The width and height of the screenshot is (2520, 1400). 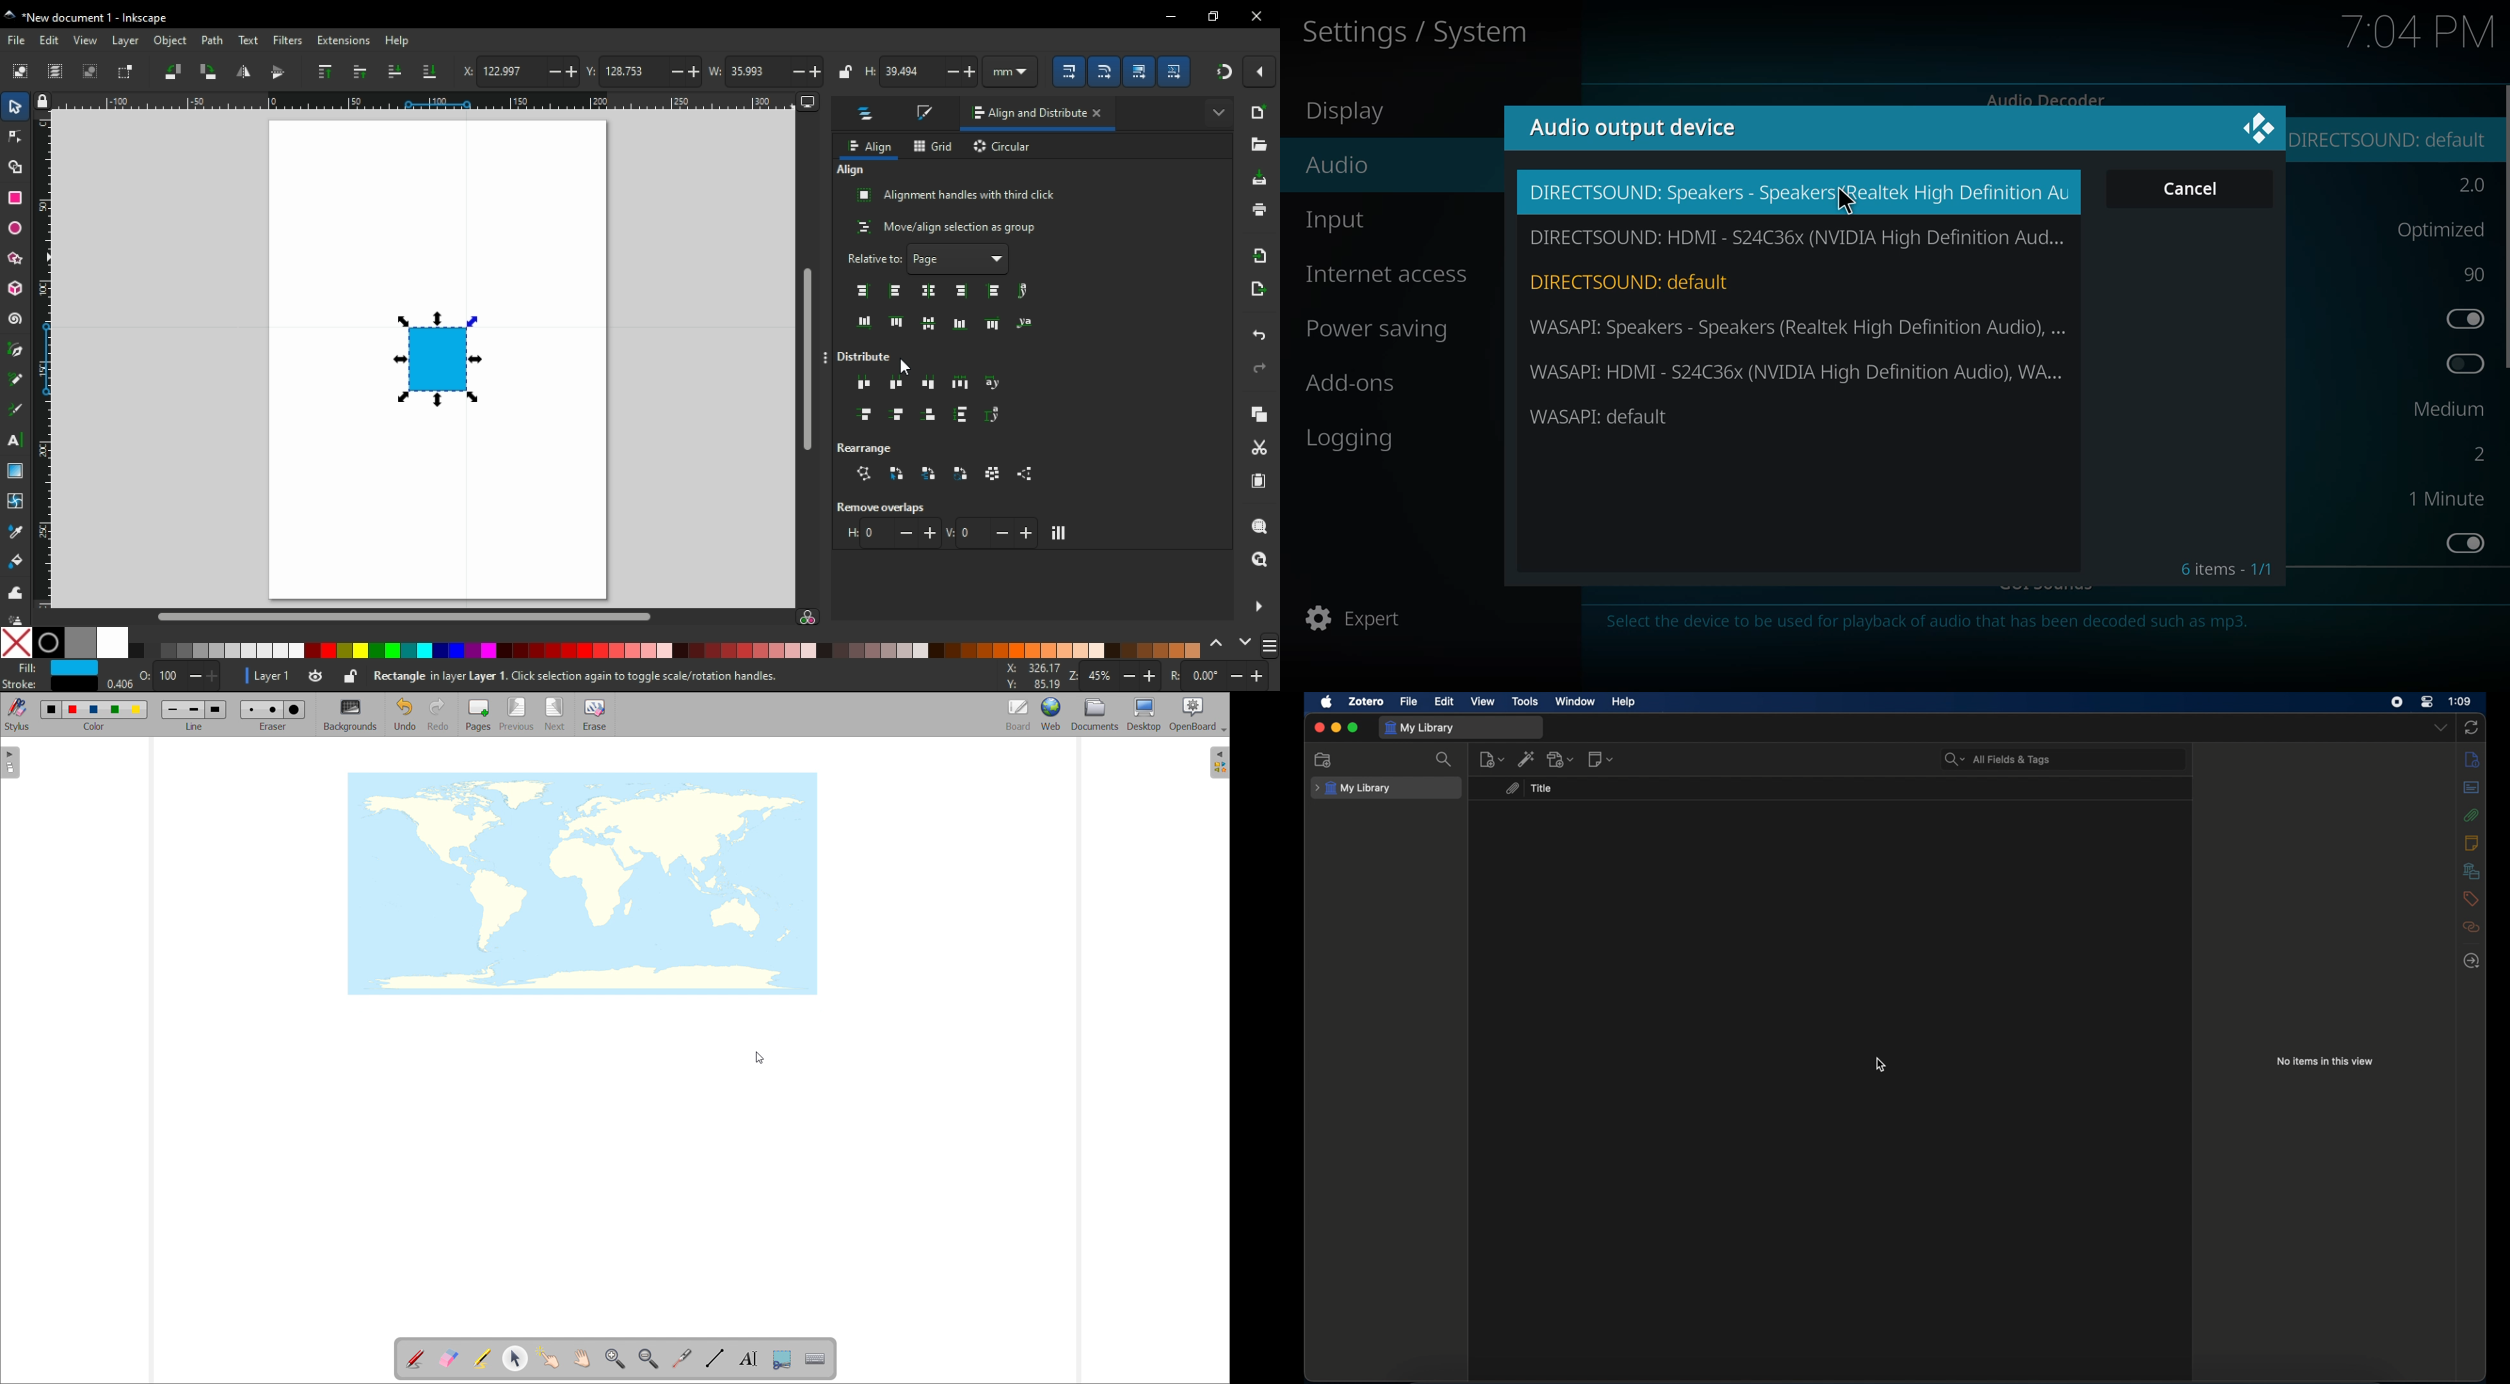 I want to click on layer, so click(x=265, y=675).